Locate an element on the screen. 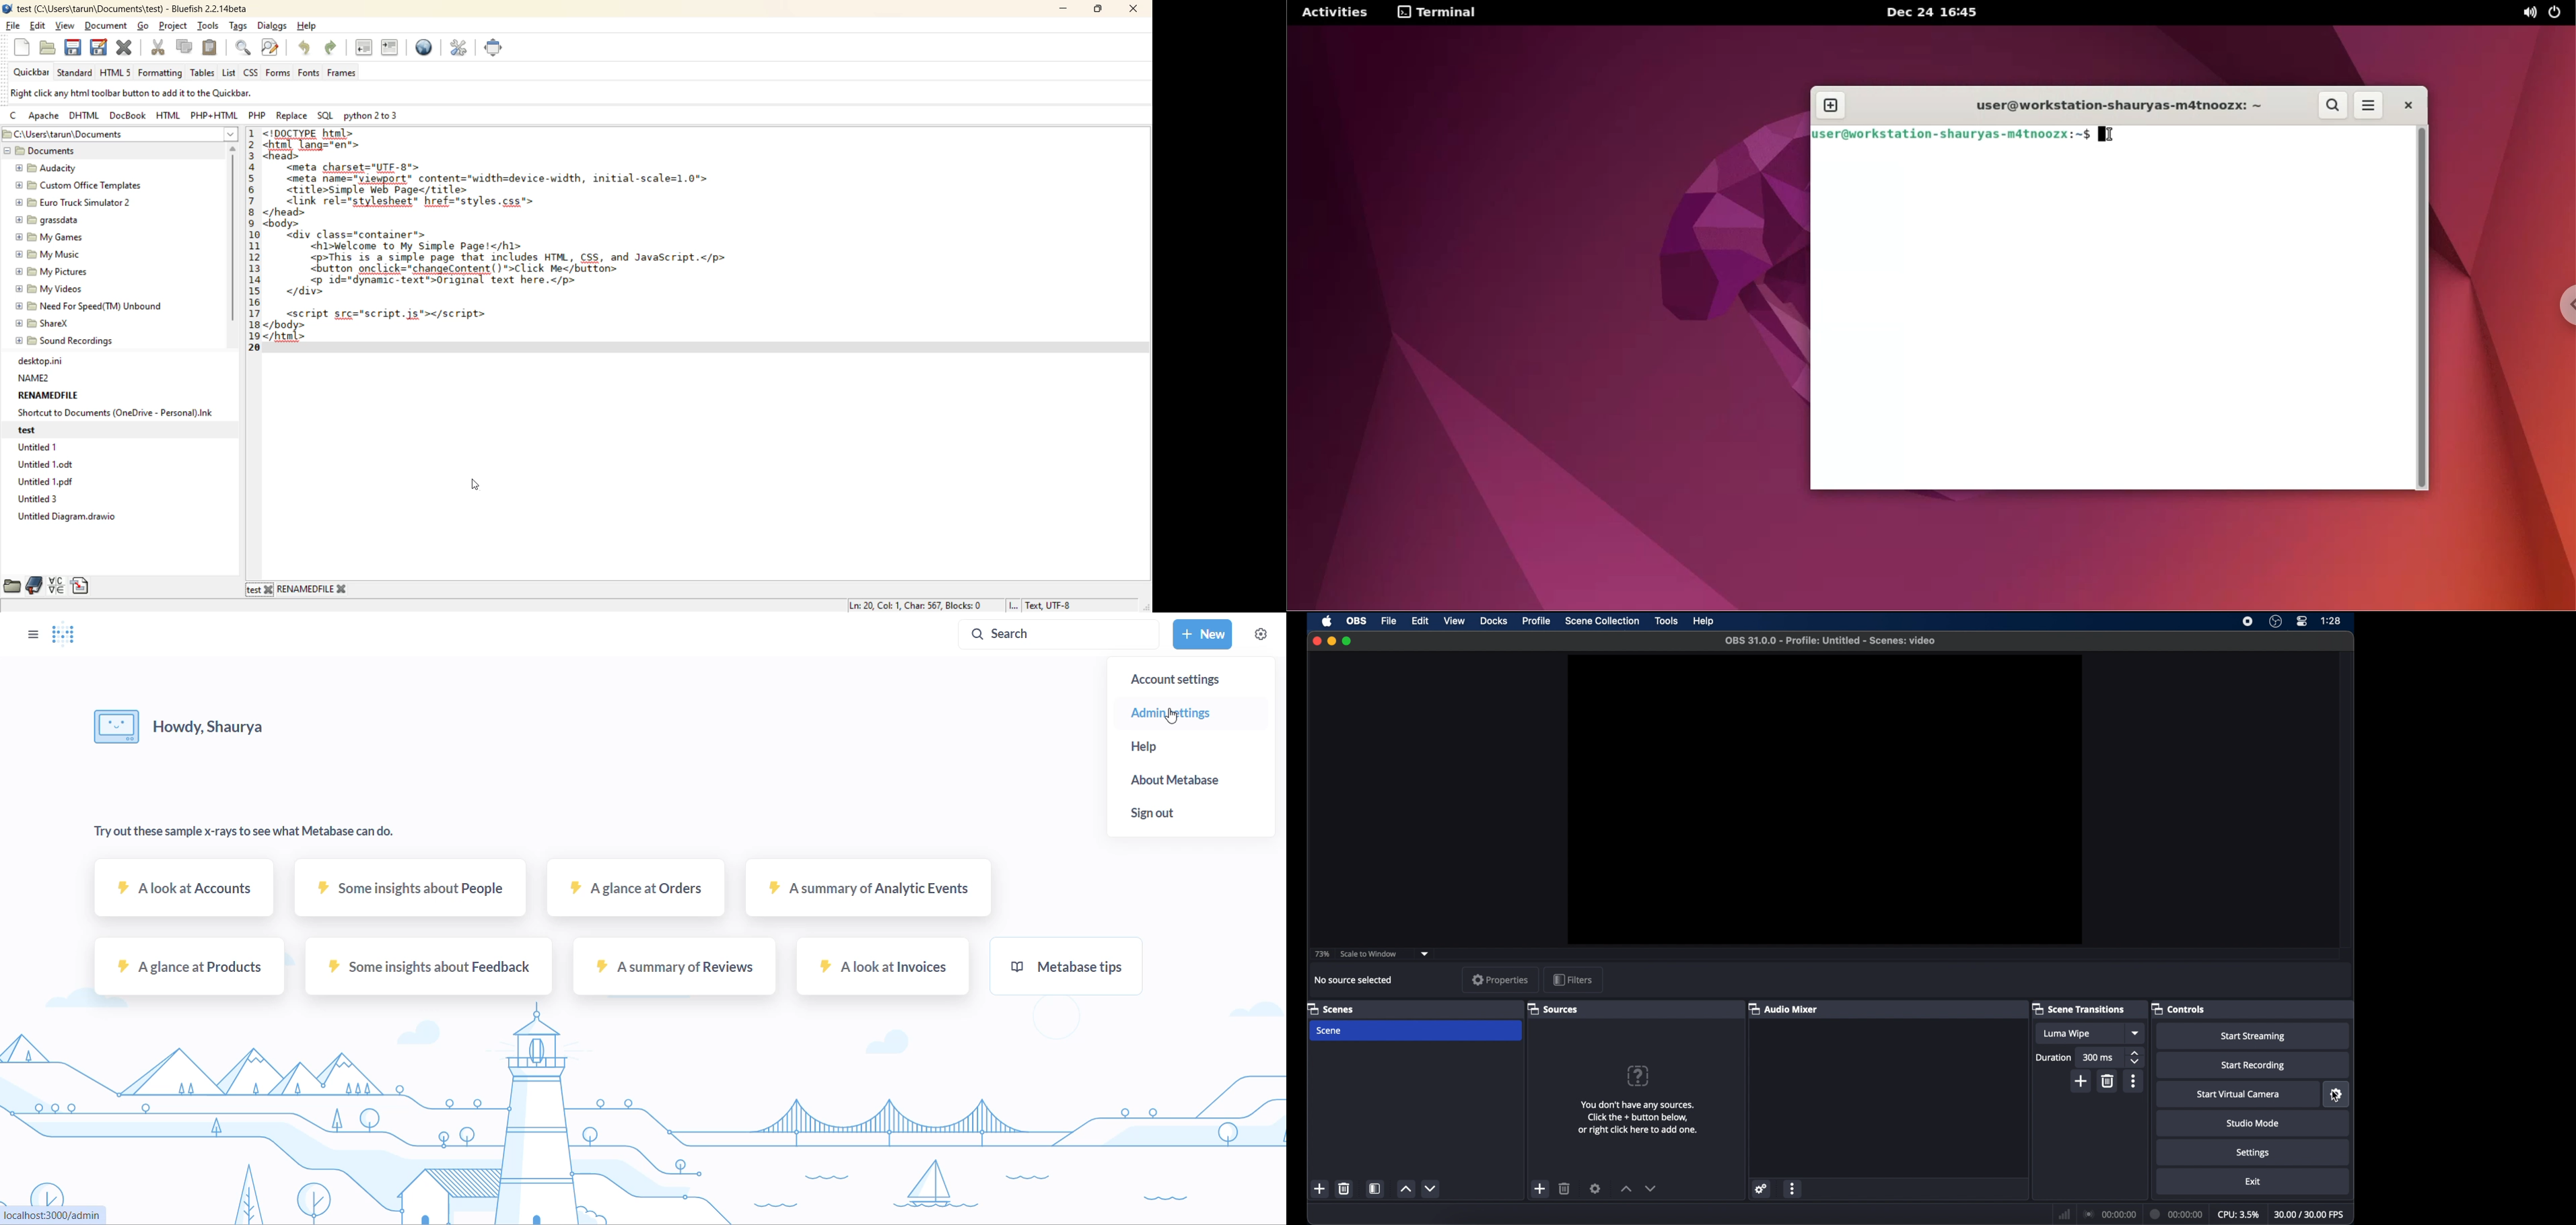 Image resolution: width=2576 pixels, height=1232 pixels. cursor is located at coordinates (477, 487).